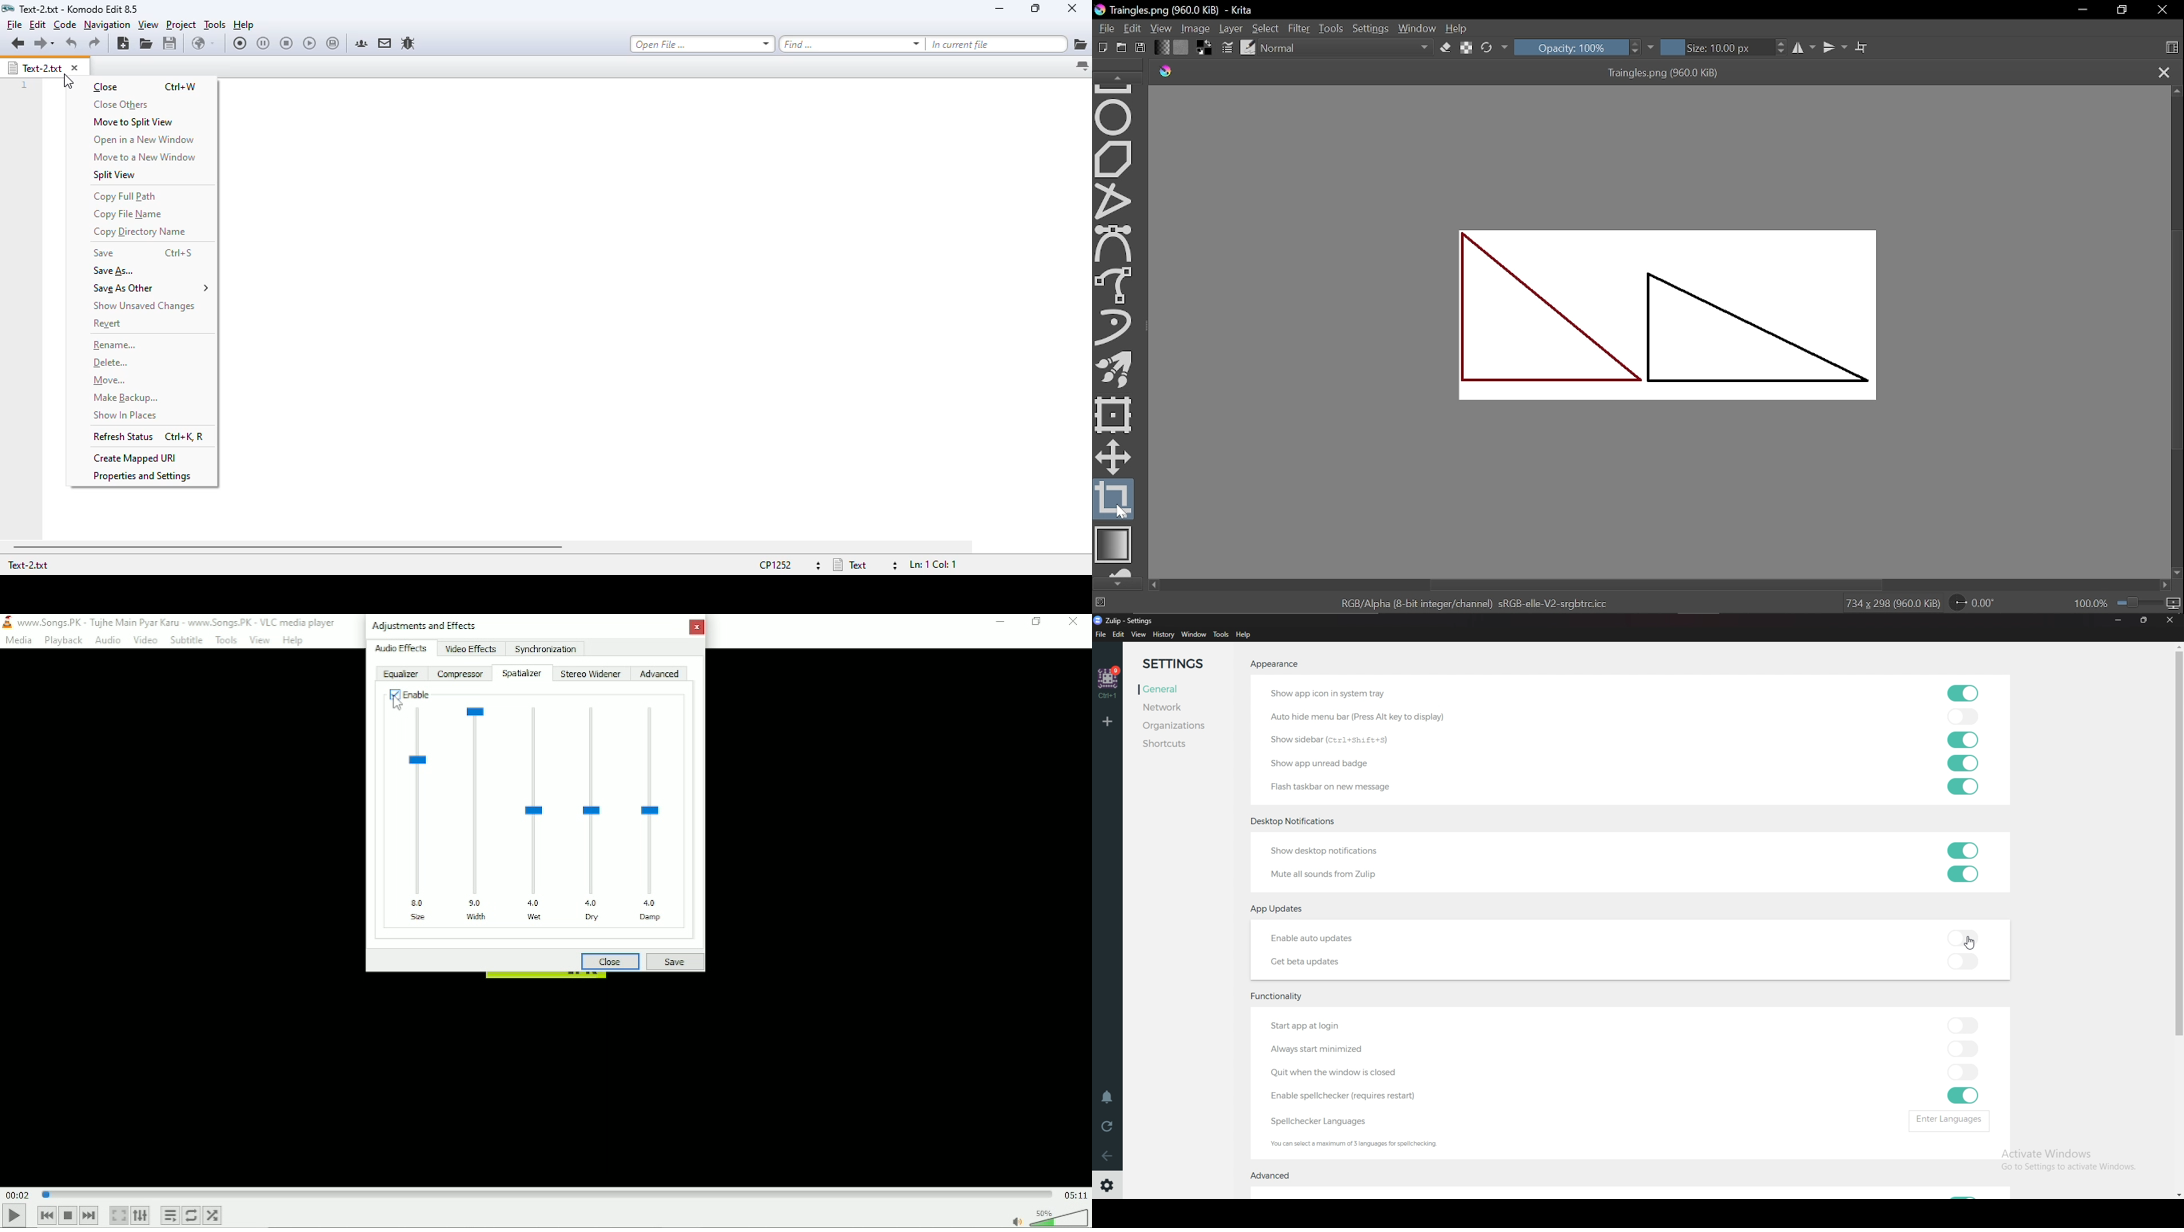 The image size is (2184, 1232). What do you see at coordinates (1323, 1050) in the screenshot?
I see `Always start minimized` at bounding box center [1323, 1050].